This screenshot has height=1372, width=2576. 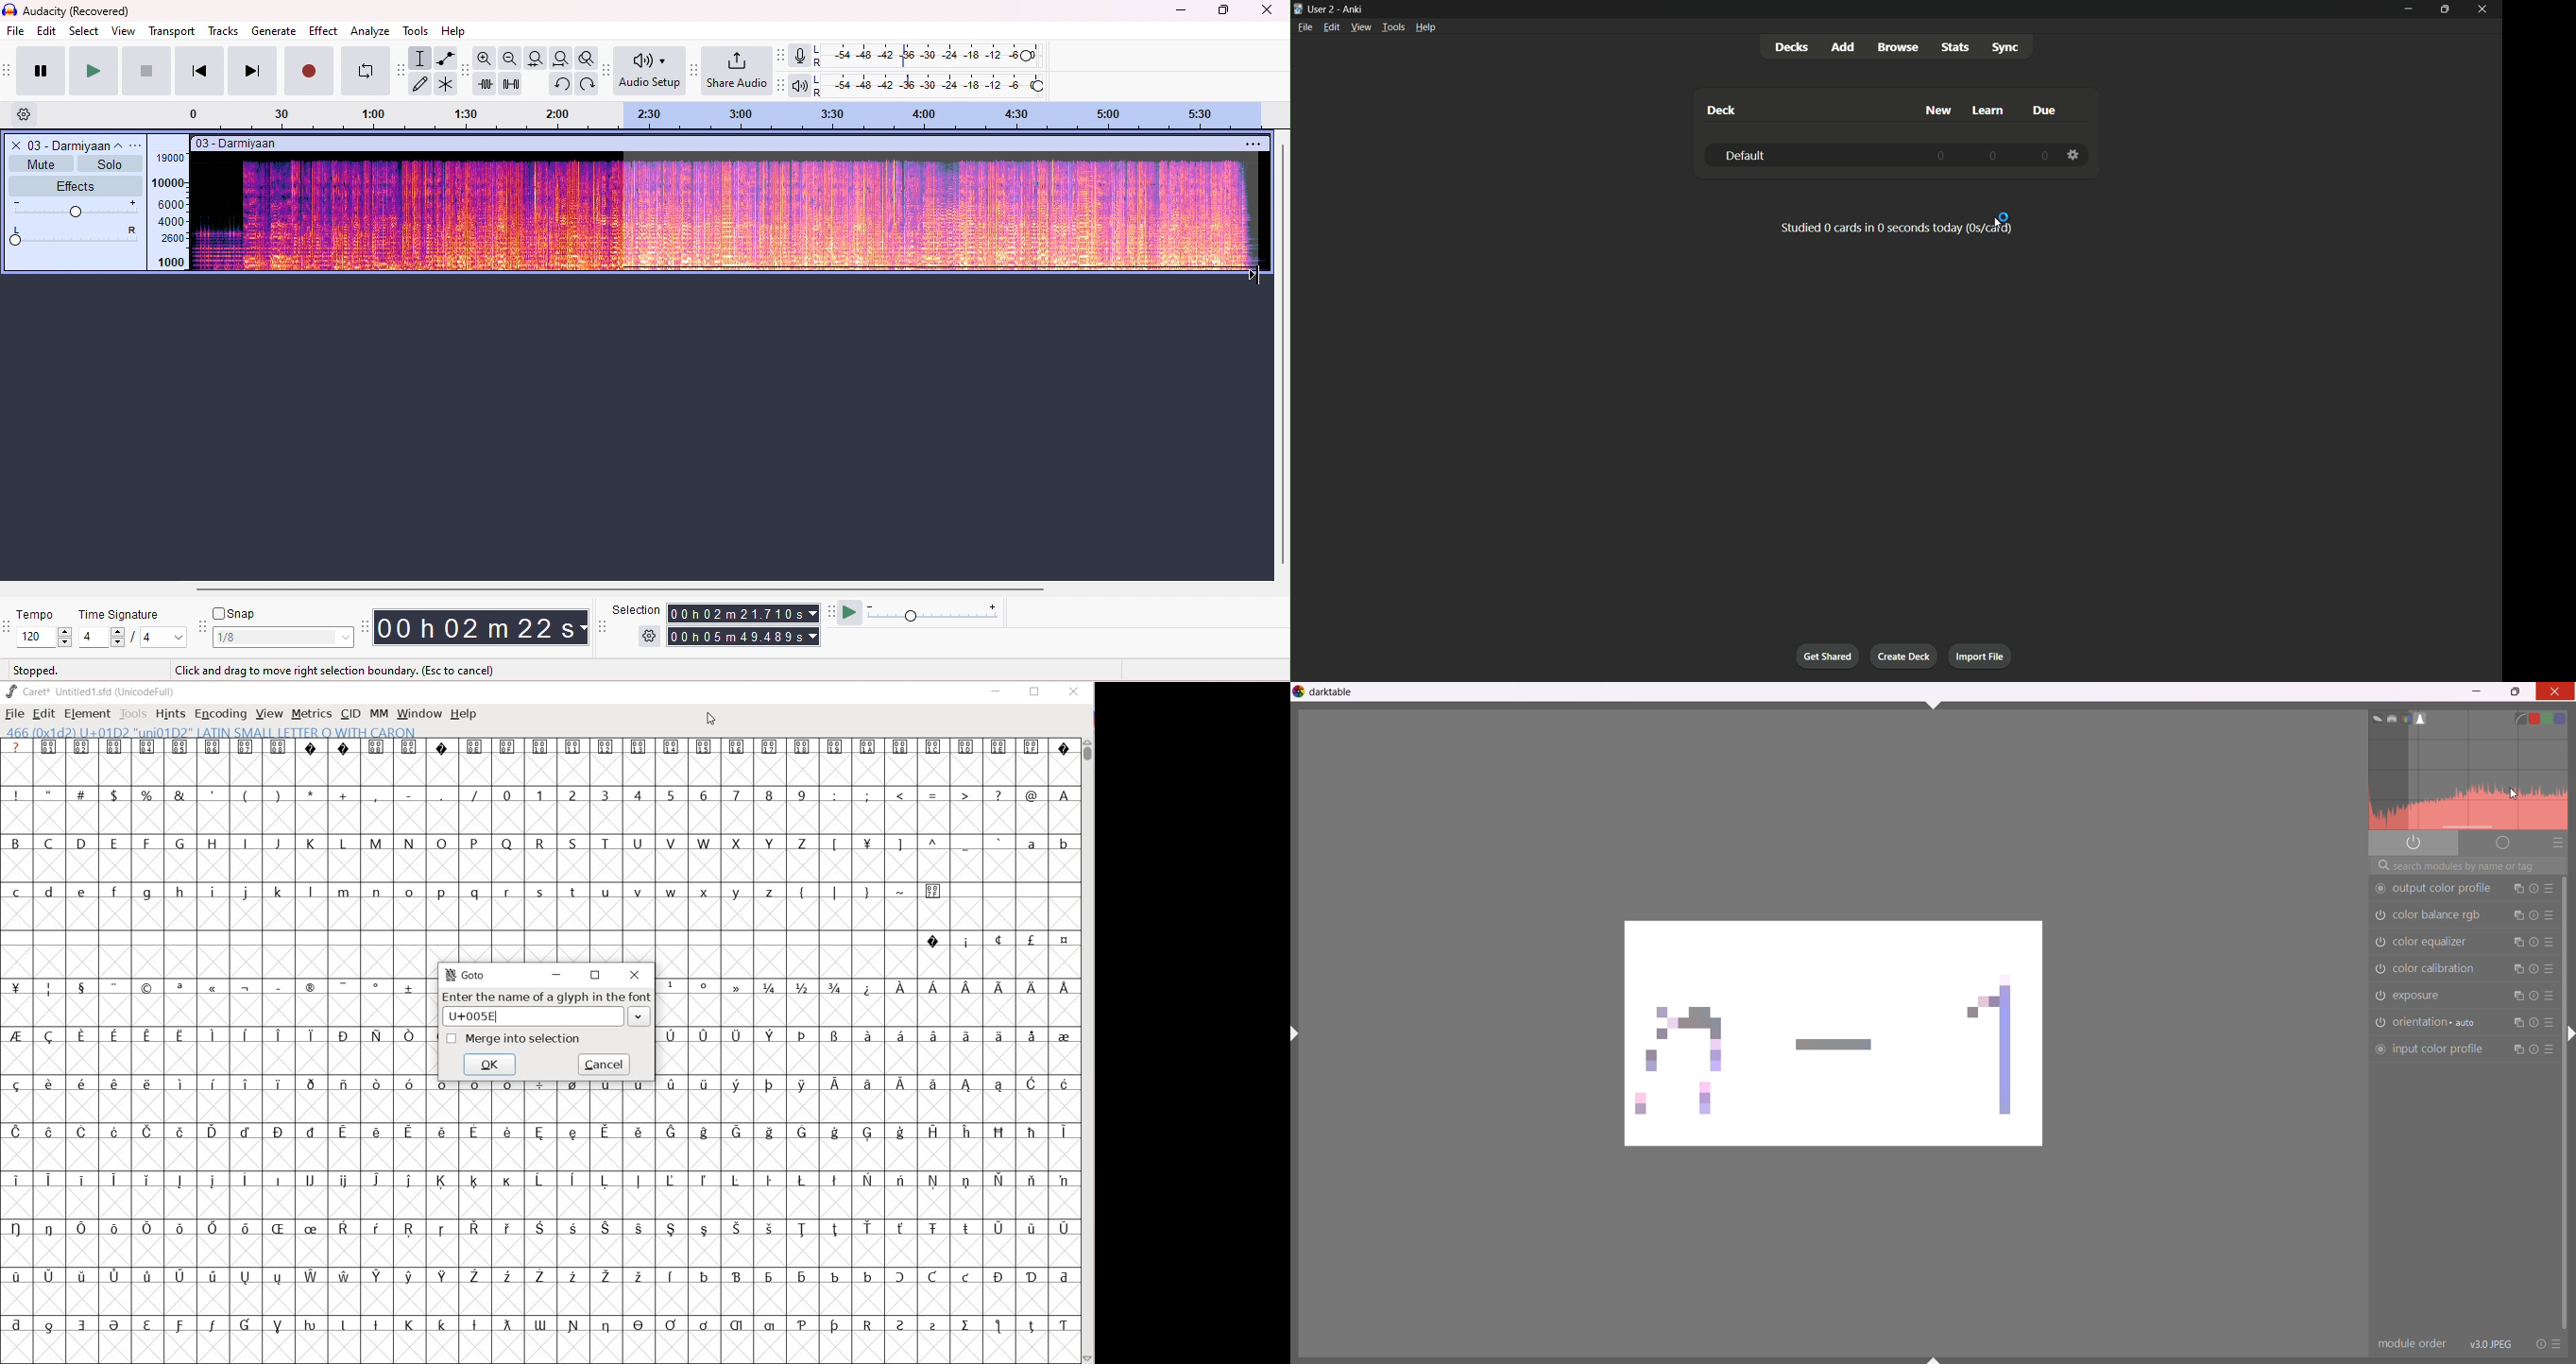 What do you see at coordinates (1937, 111) in the screenshot?
I see `New` at bounding box center [1937, 111].